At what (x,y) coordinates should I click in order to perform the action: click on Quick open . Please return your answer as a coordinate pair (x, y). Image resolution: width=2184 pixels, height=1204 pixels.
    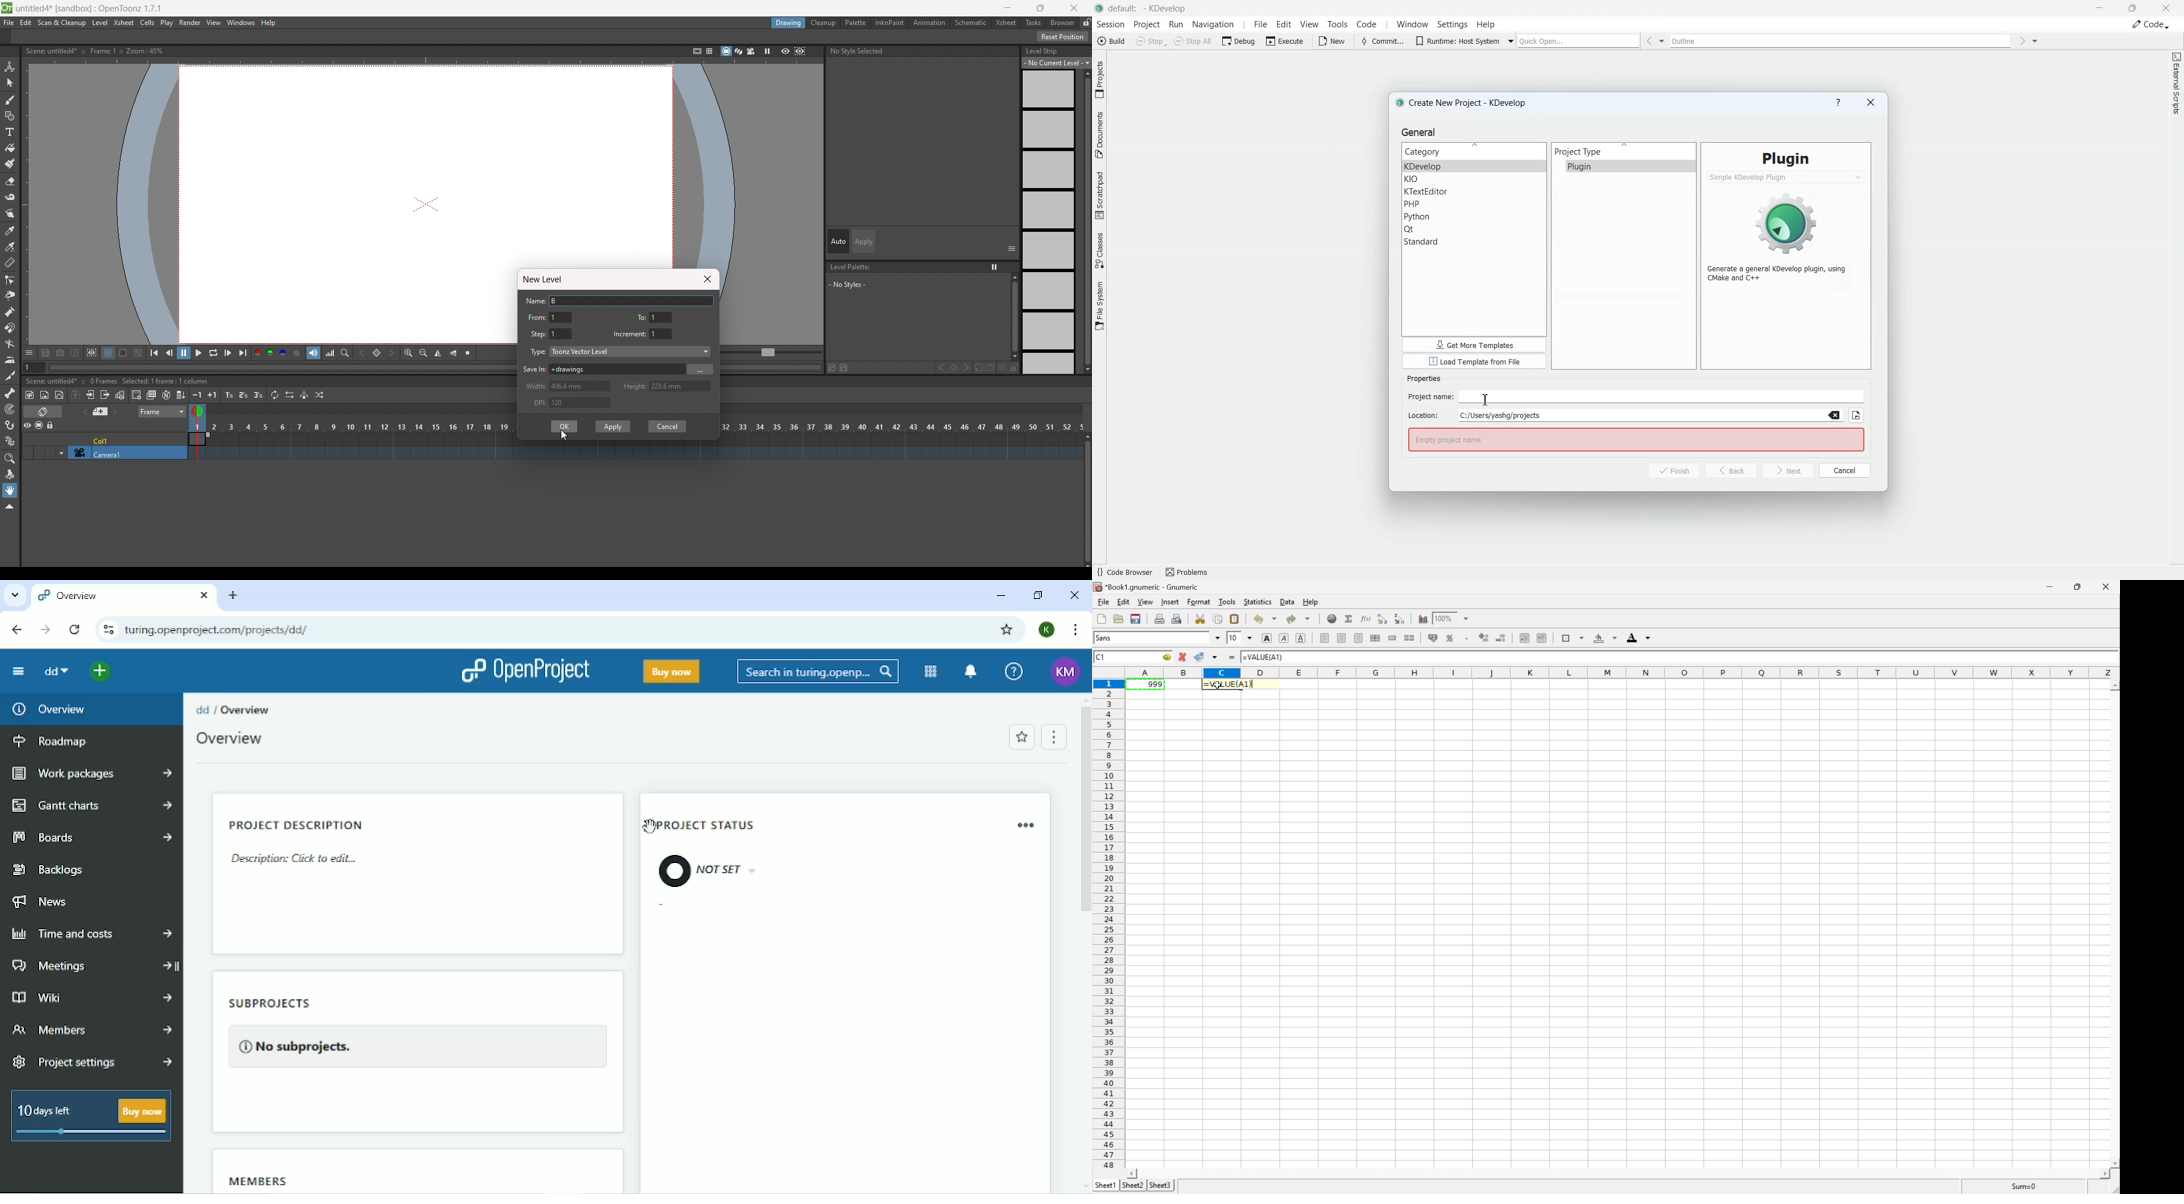
    Looking at the image, I should click on (1579, 41).